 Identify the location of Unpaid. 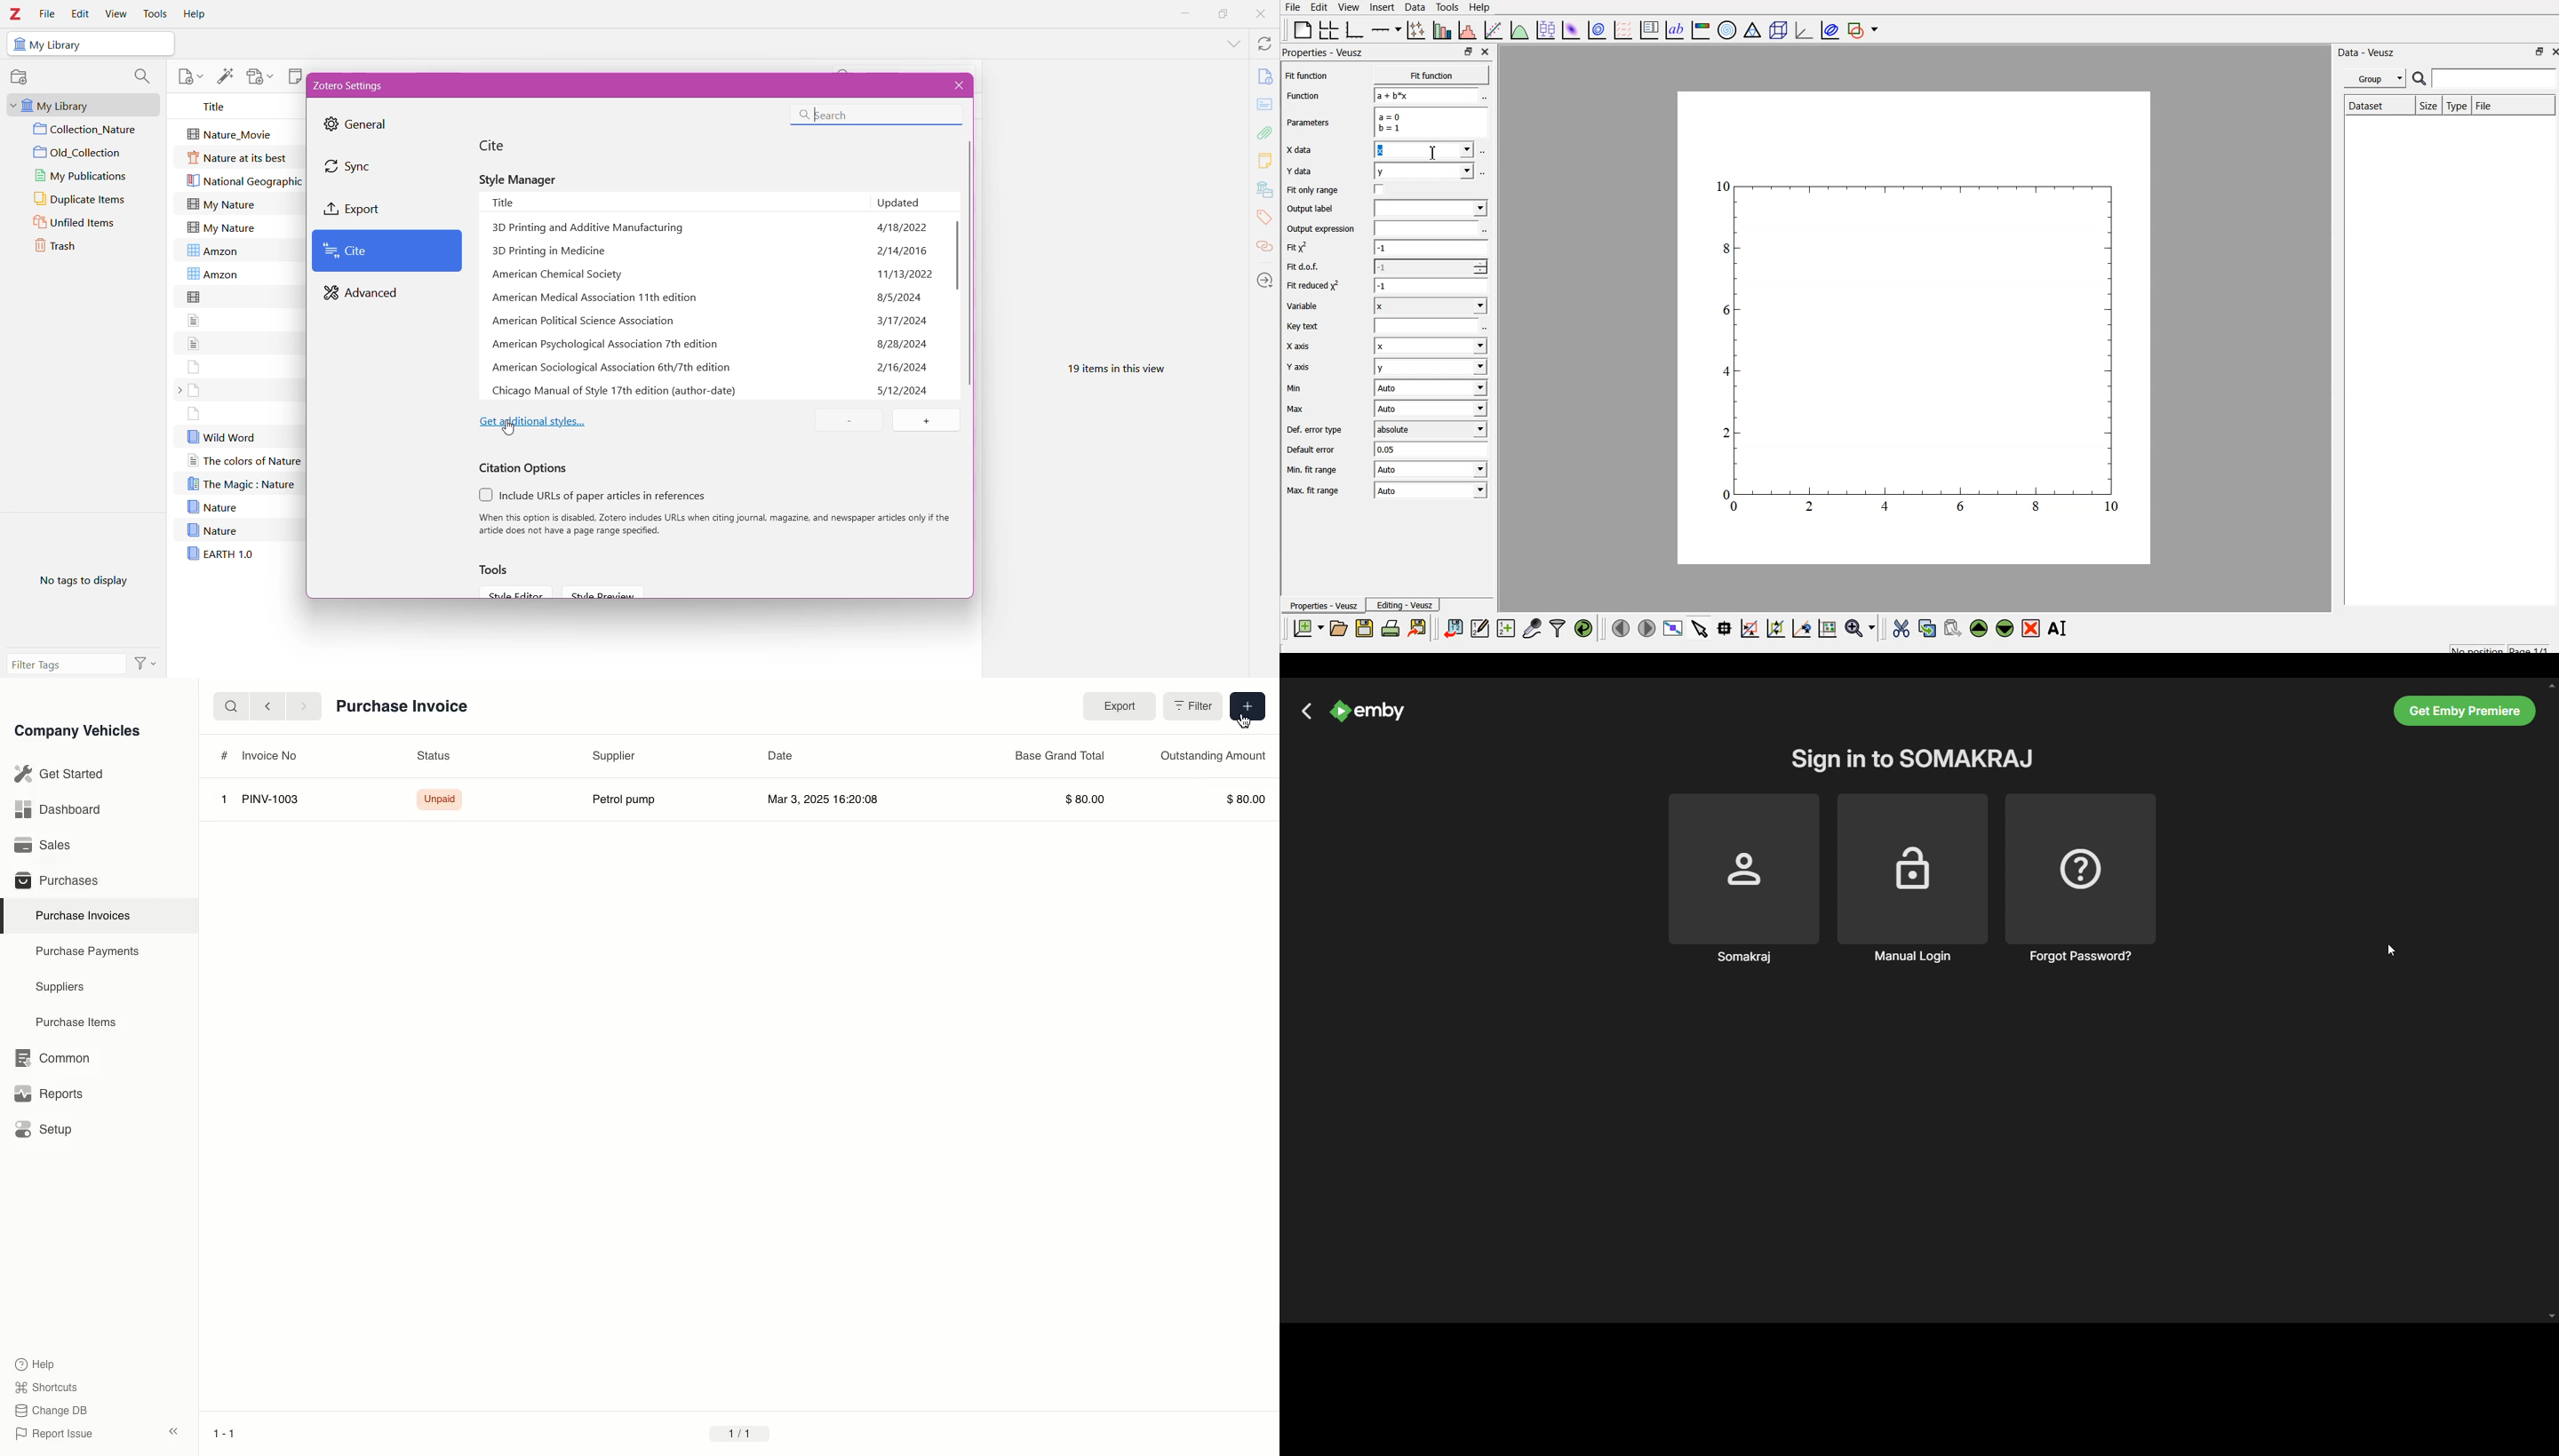
(435, 800).